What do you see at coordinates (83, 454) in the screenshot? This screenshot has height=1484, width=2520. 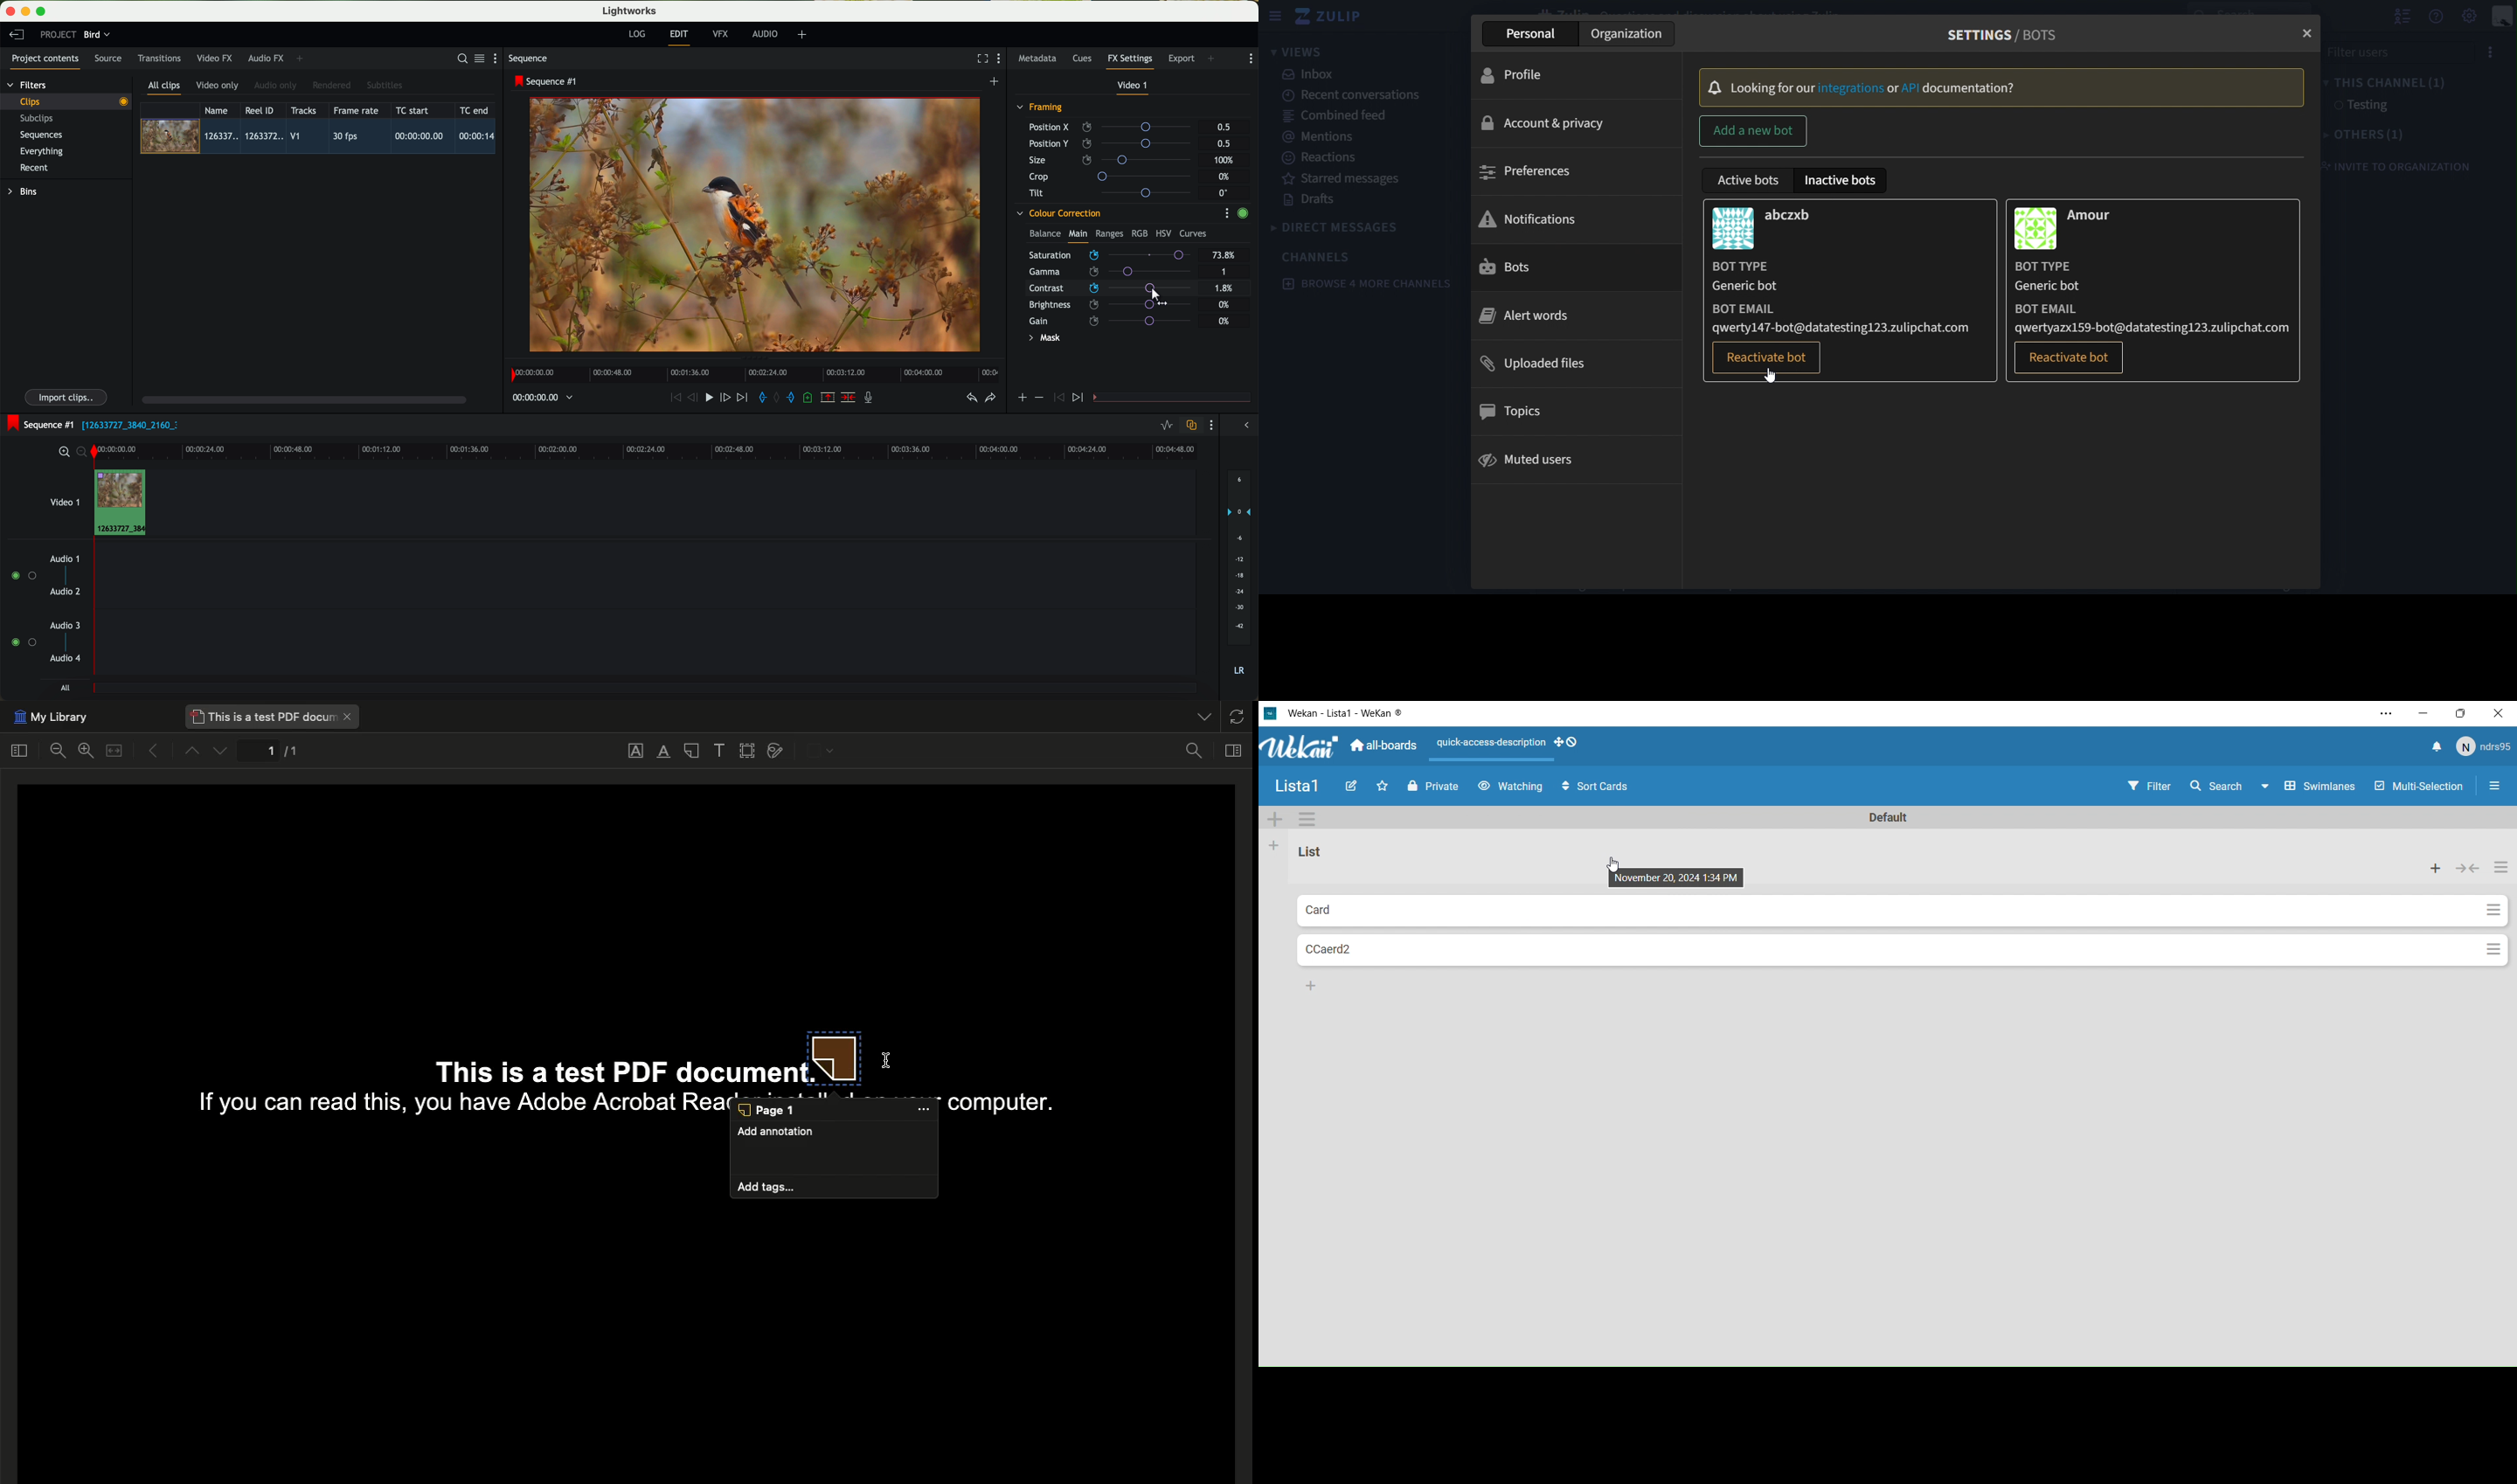 I see `zoom out` at bounding box center [83, 454].